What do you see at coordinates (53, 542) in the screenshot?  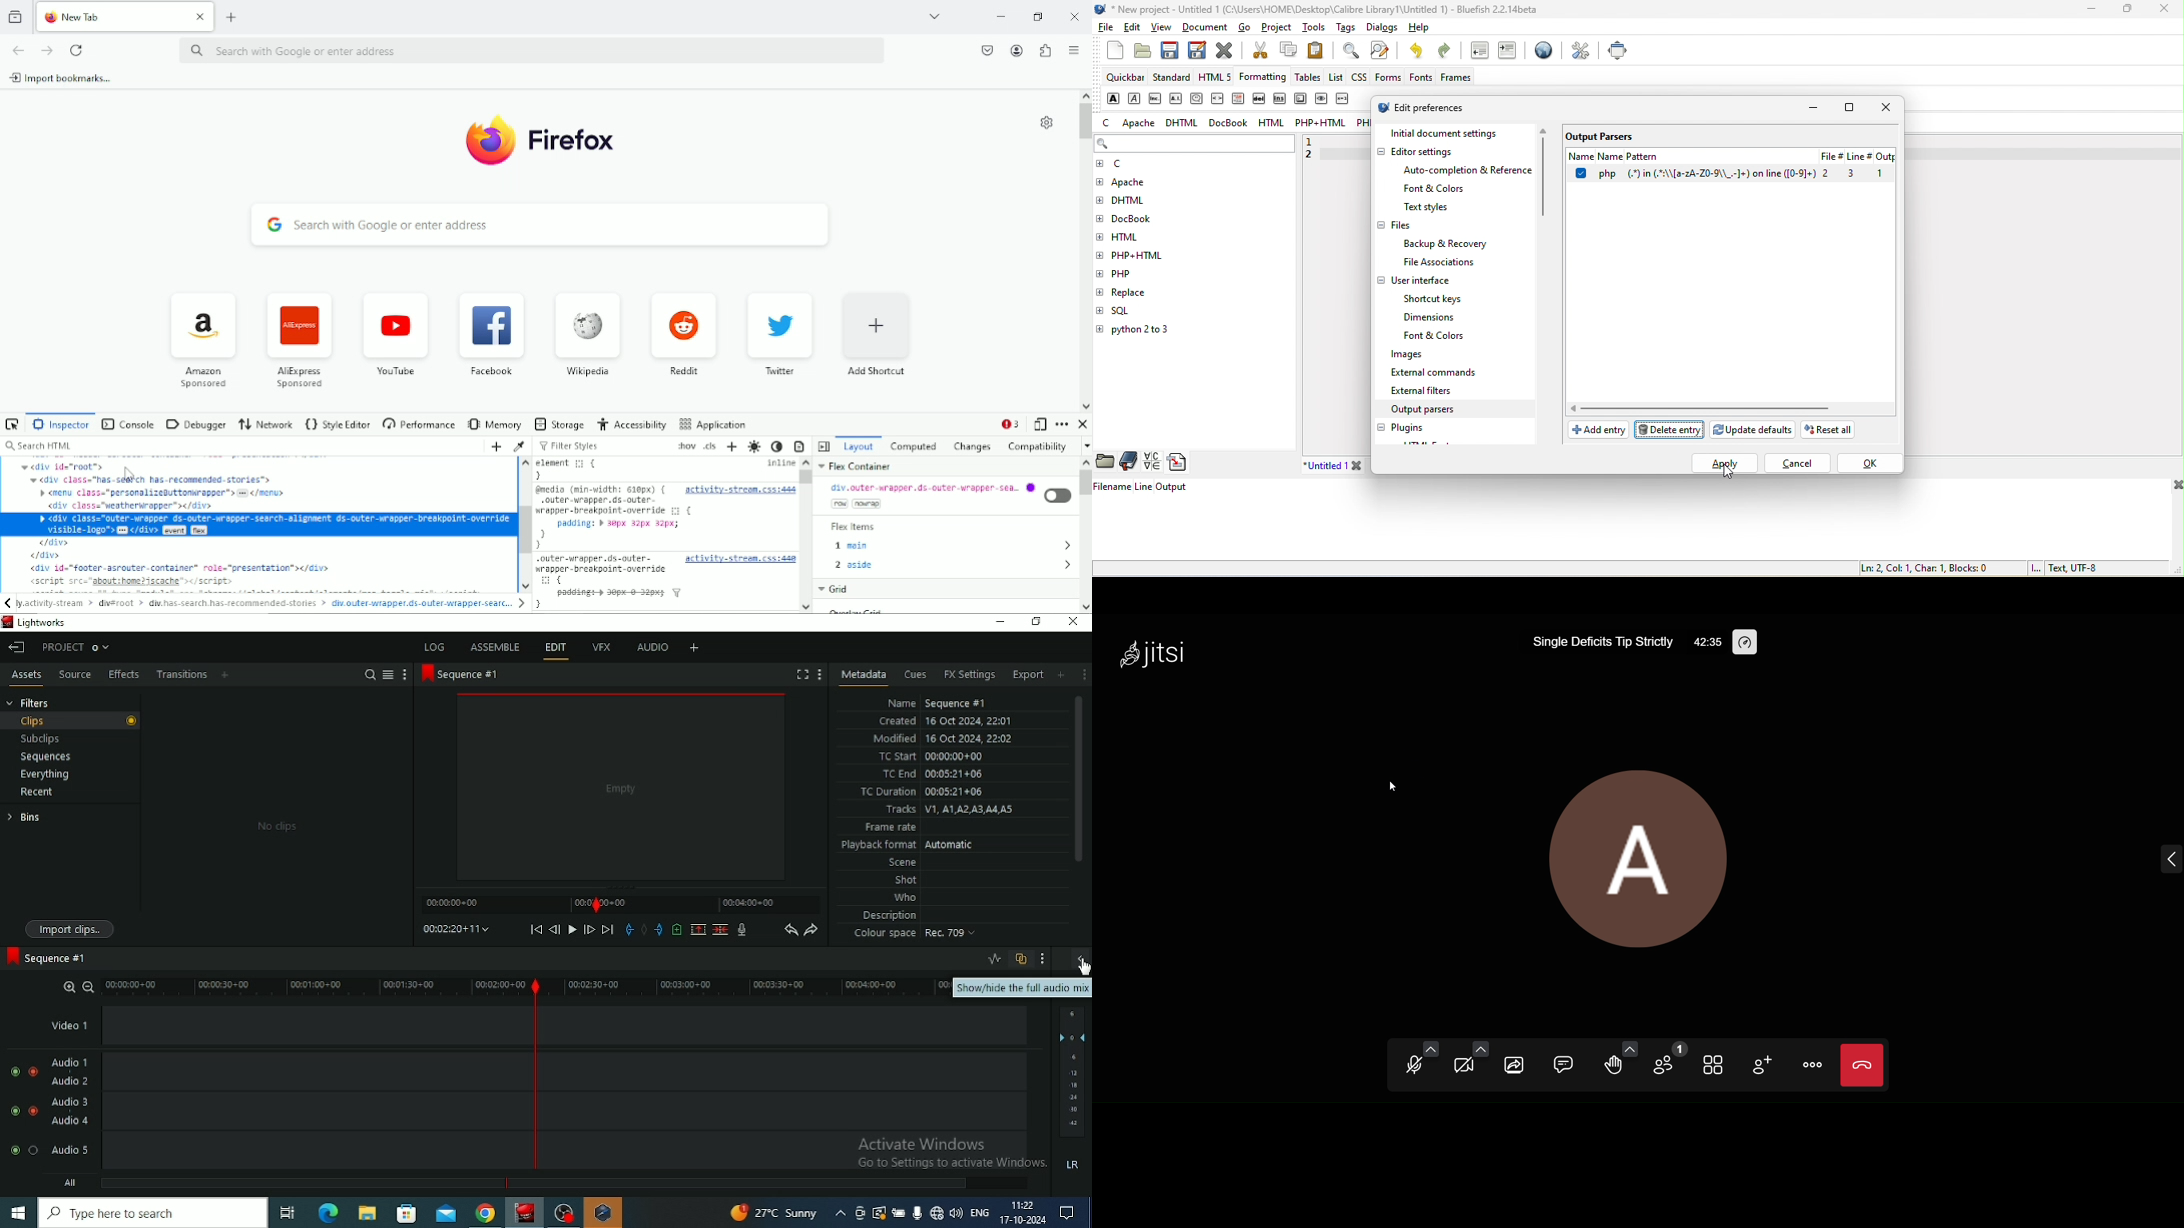 I see `</div>` at bounding box center [53, 542].